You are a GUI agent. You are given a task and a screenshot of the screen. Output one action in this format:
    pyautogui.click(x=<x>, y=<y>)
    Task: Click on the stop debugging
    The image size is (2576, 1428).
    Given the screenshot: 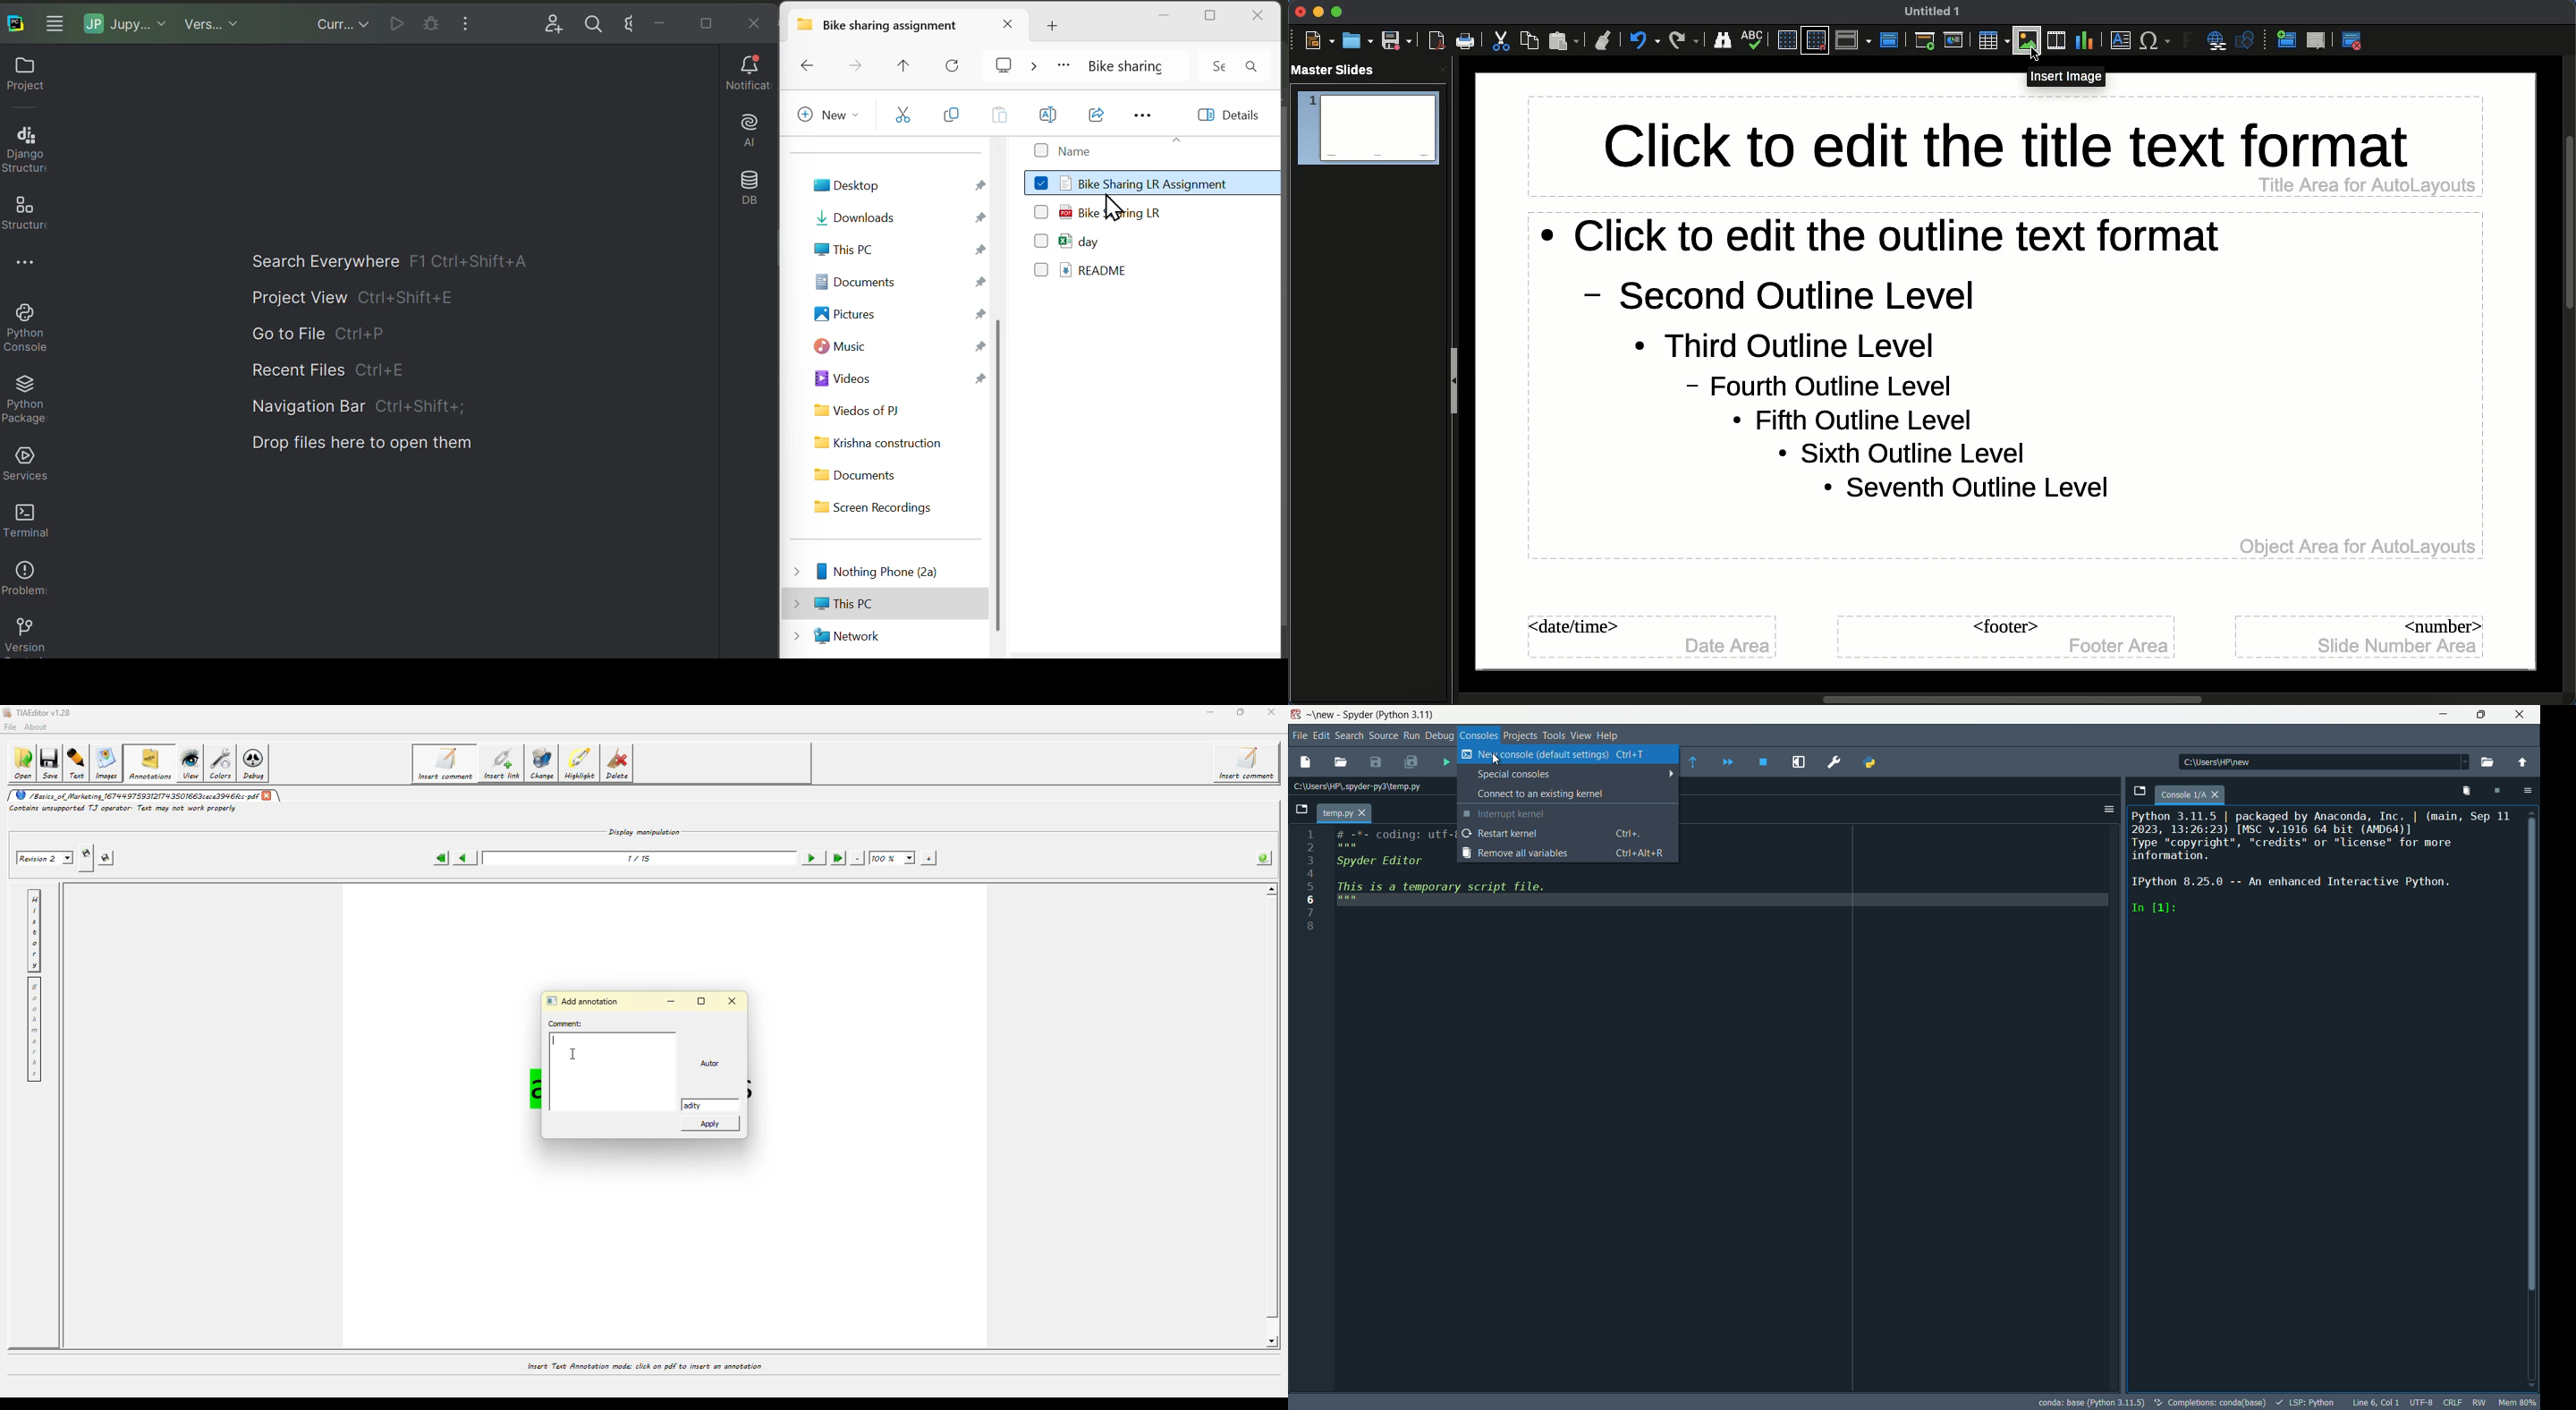 What is the action you would take?
    pyautogui.click(x=1762, y=762)
    